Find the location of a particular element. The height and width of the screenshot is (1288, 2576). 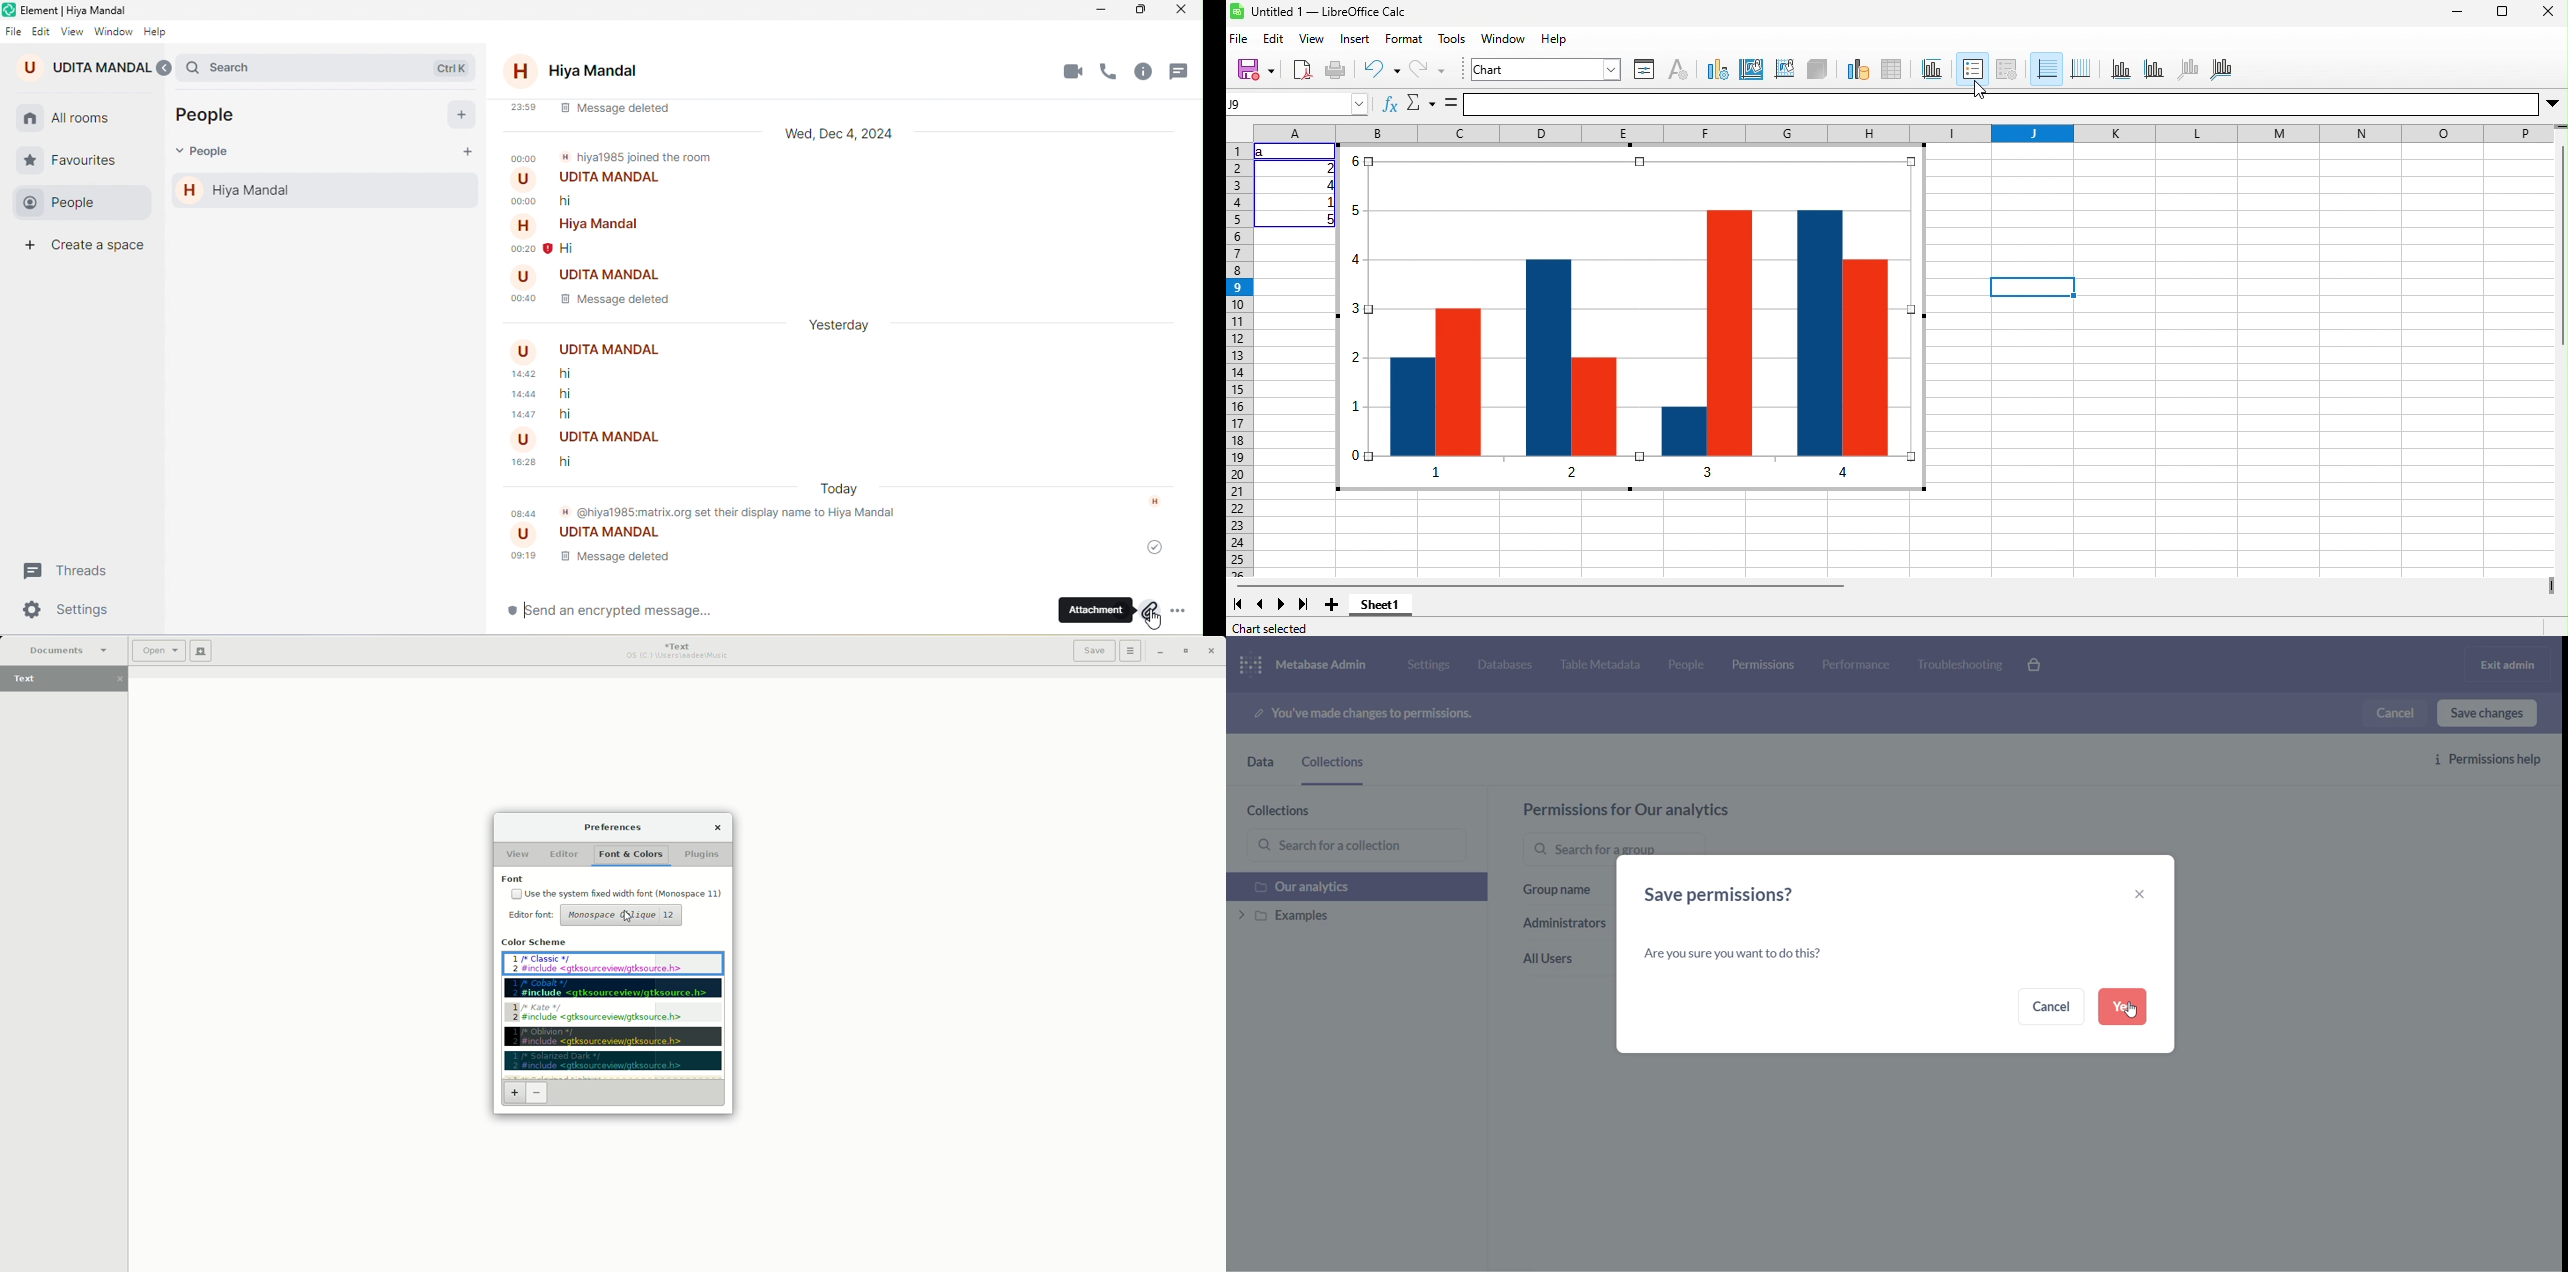

settings is located at coordinates (74, 612).